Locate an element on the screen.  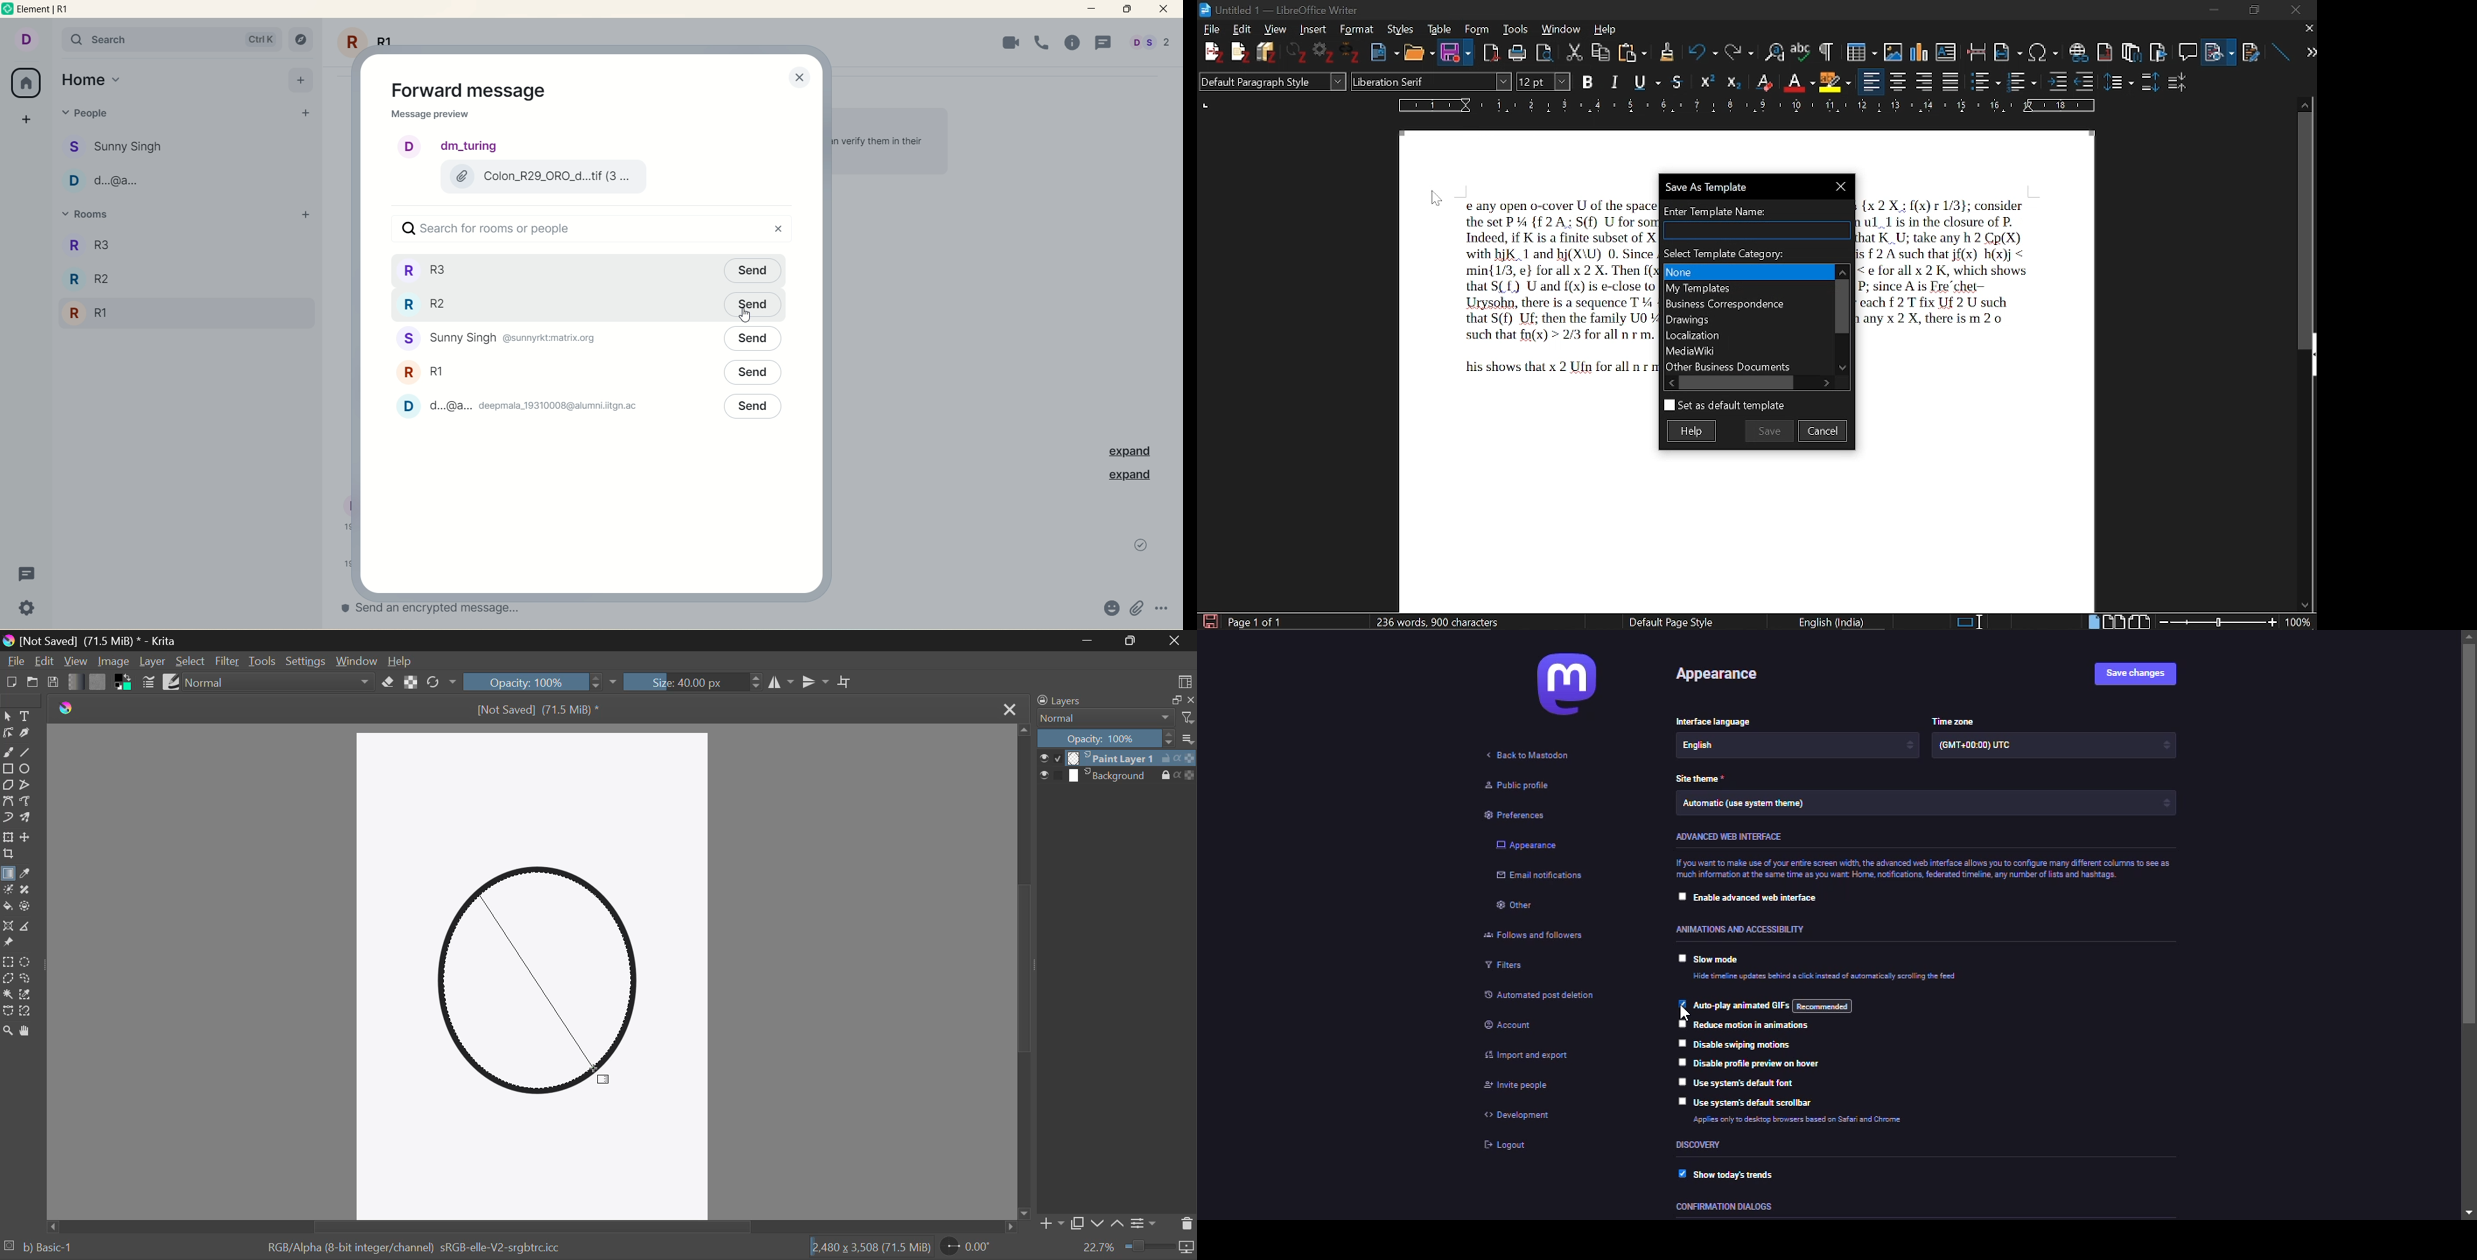
Undo is located at coordinates (1698, 52).